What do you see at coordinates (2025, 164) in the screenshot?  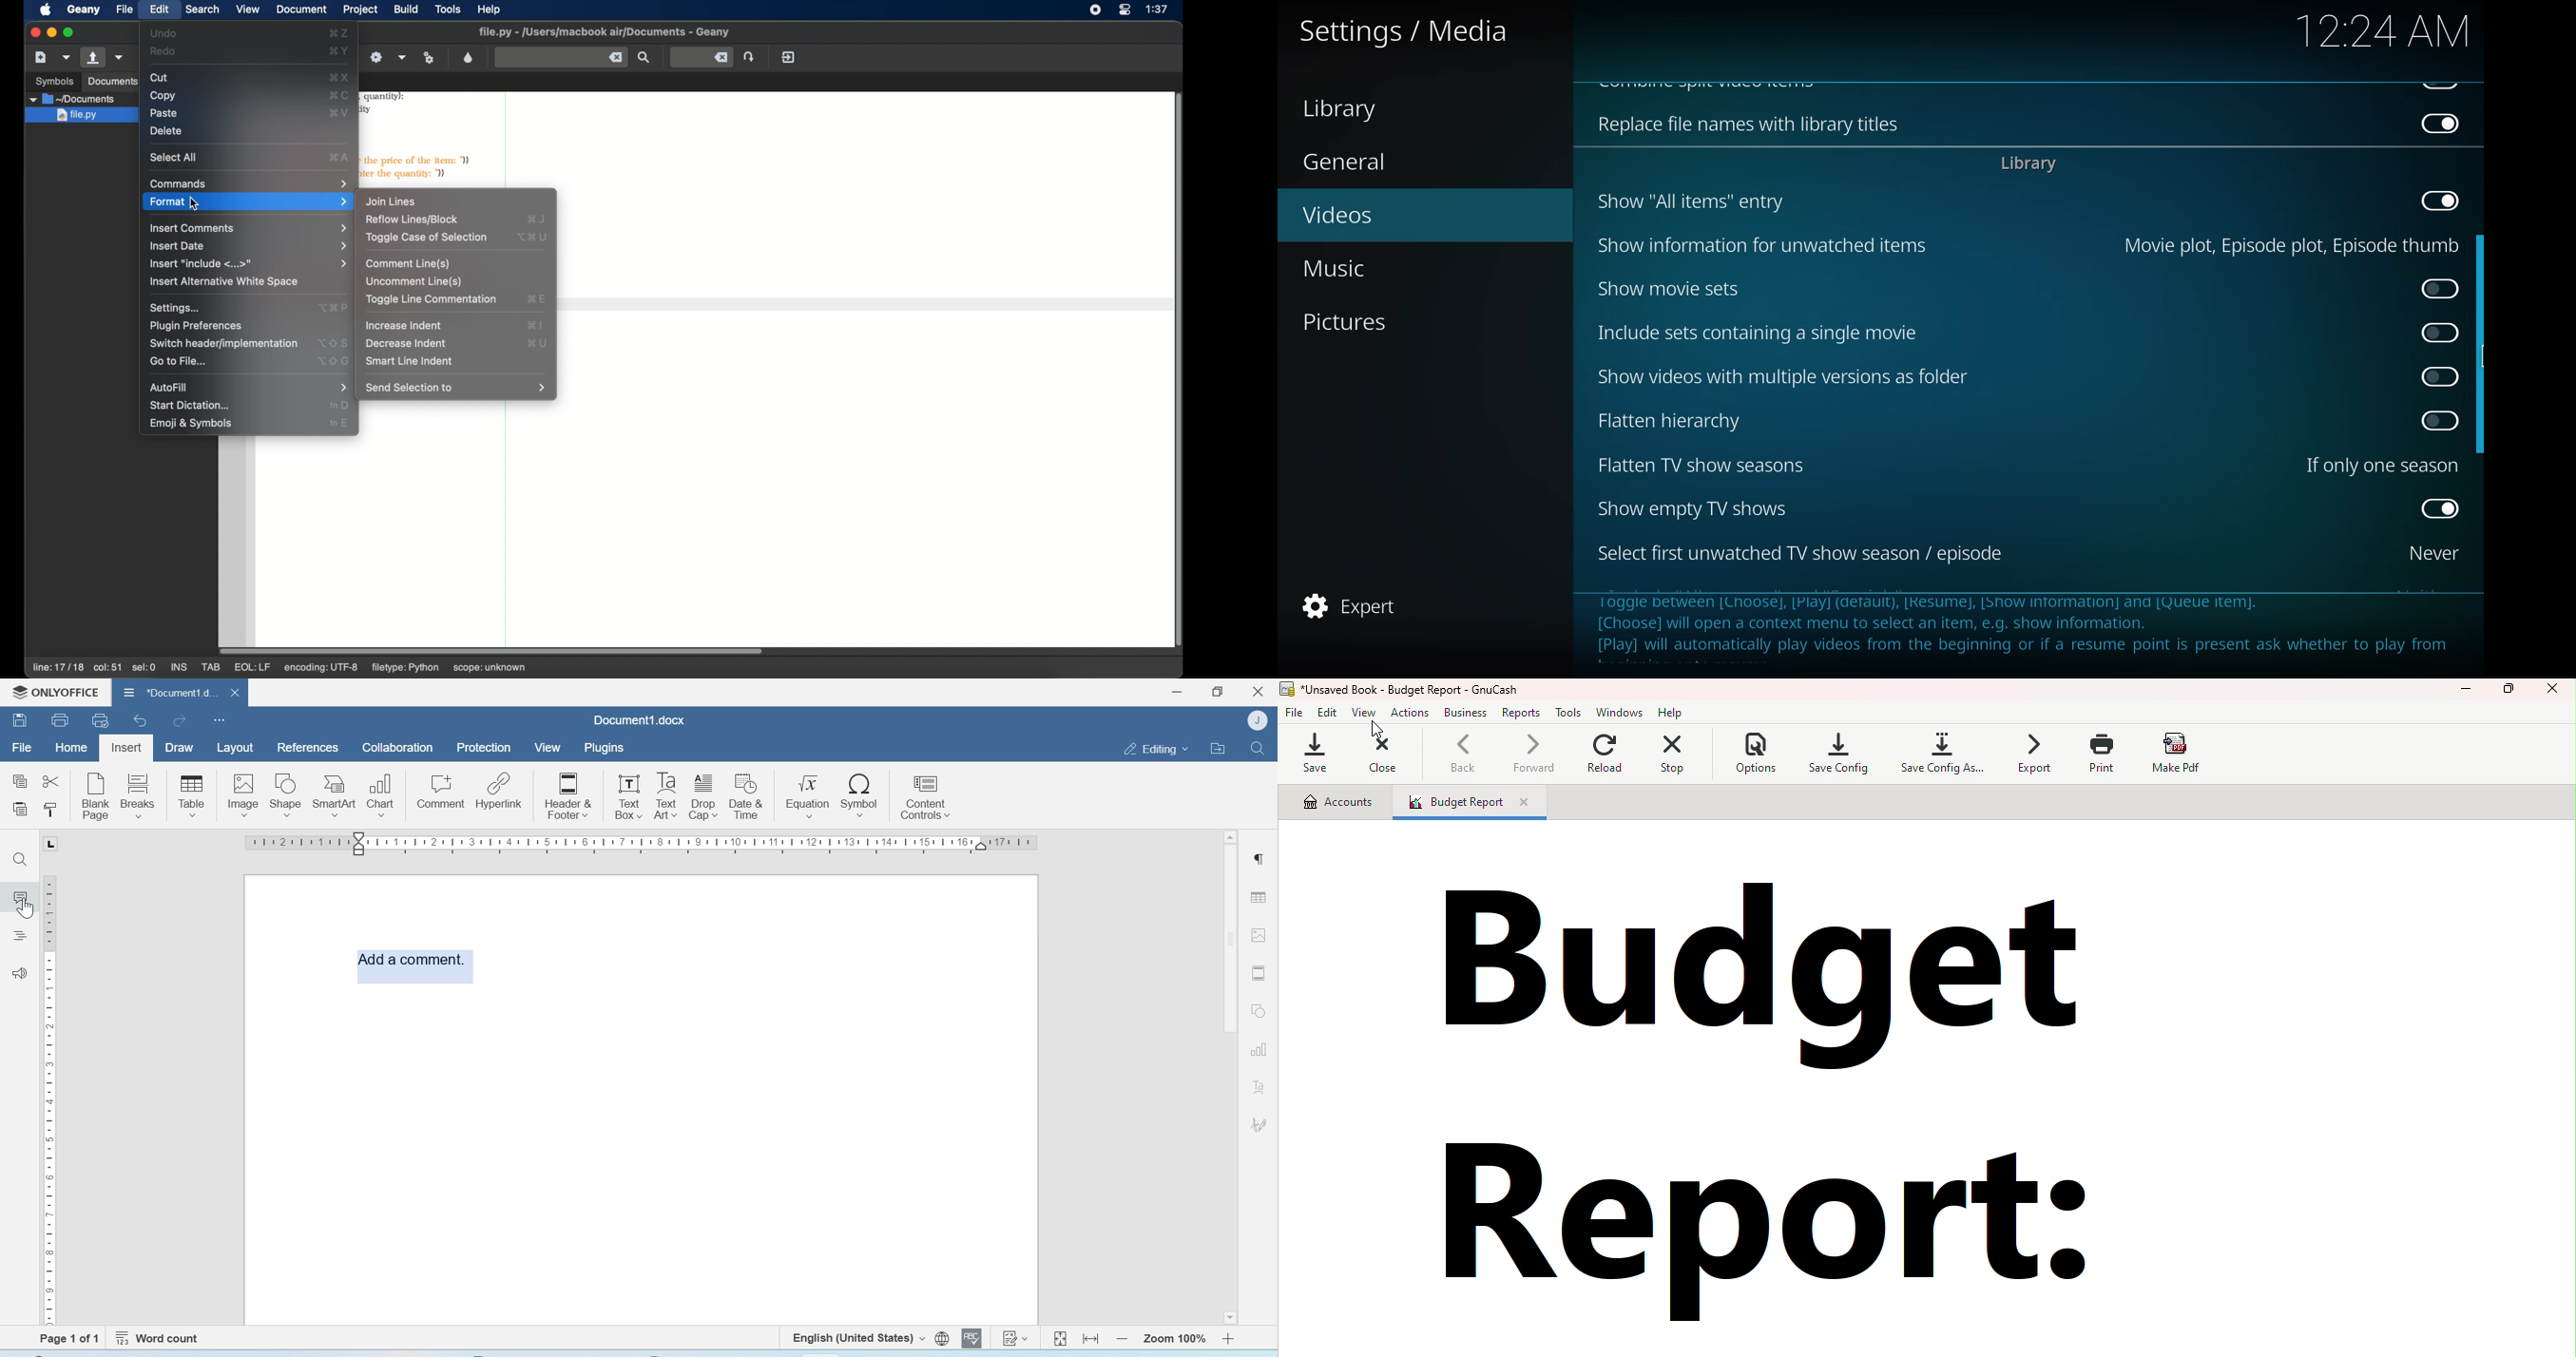 I see `library` at bounding box center [2025, 164].